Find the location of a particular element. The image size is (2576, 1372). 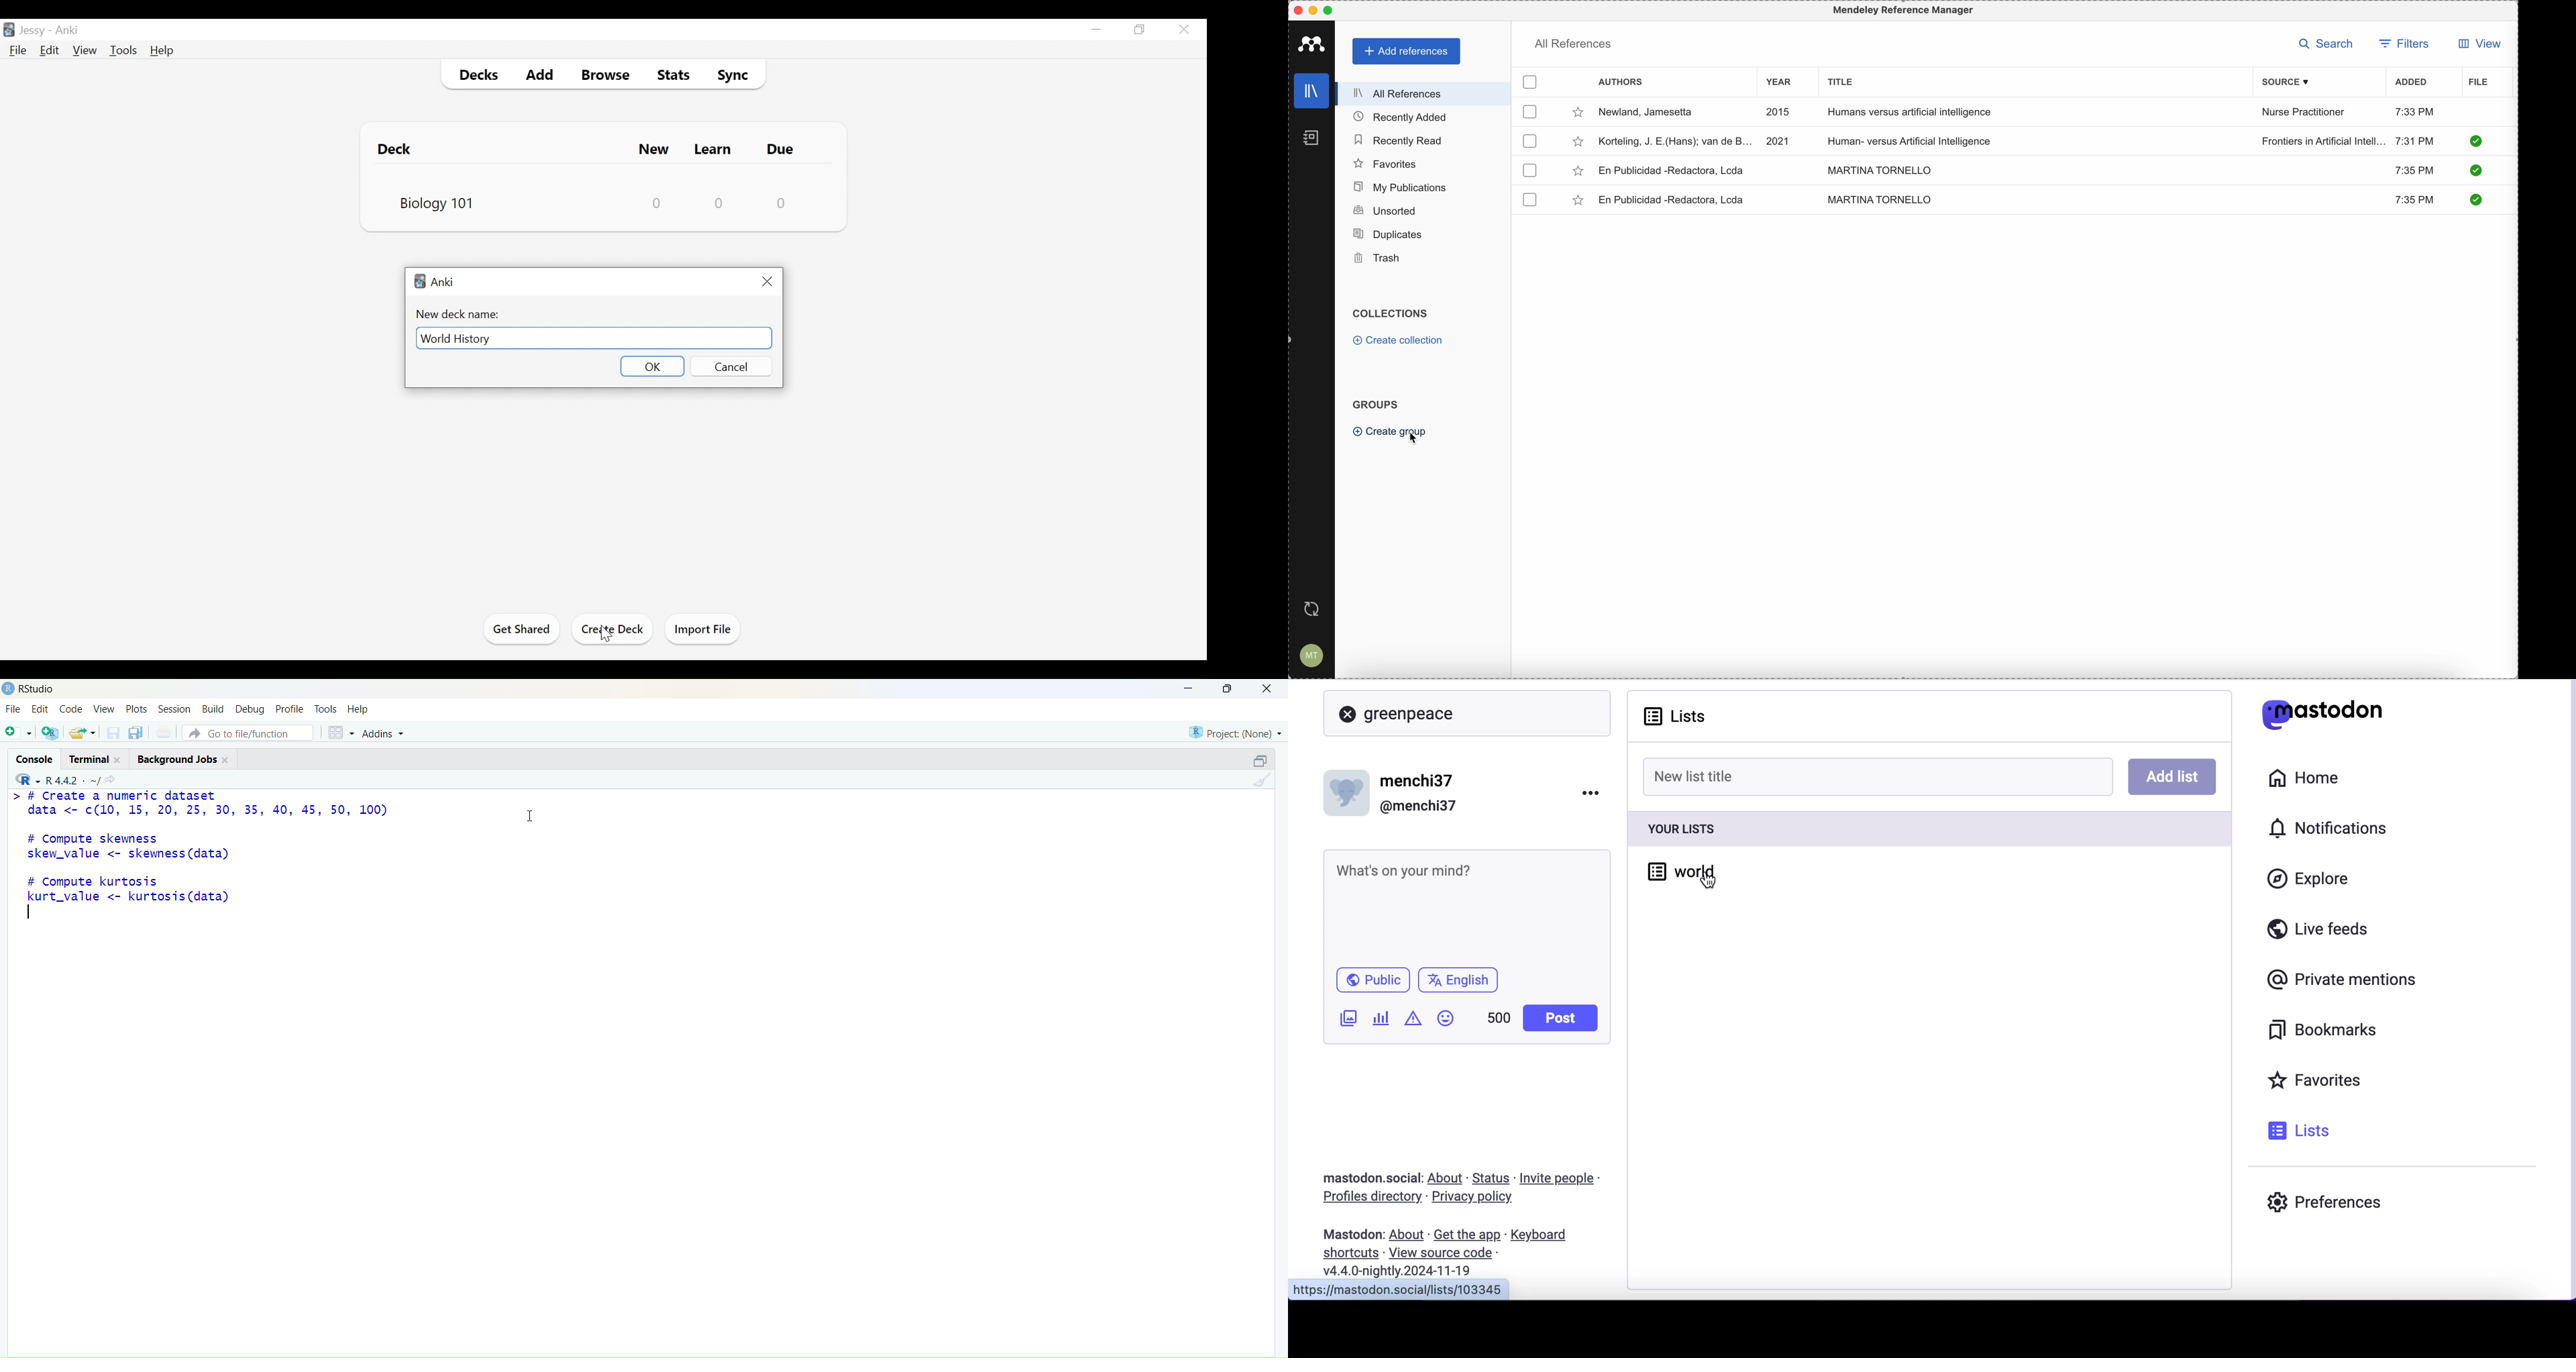

File is located at coordinates (19, 50).